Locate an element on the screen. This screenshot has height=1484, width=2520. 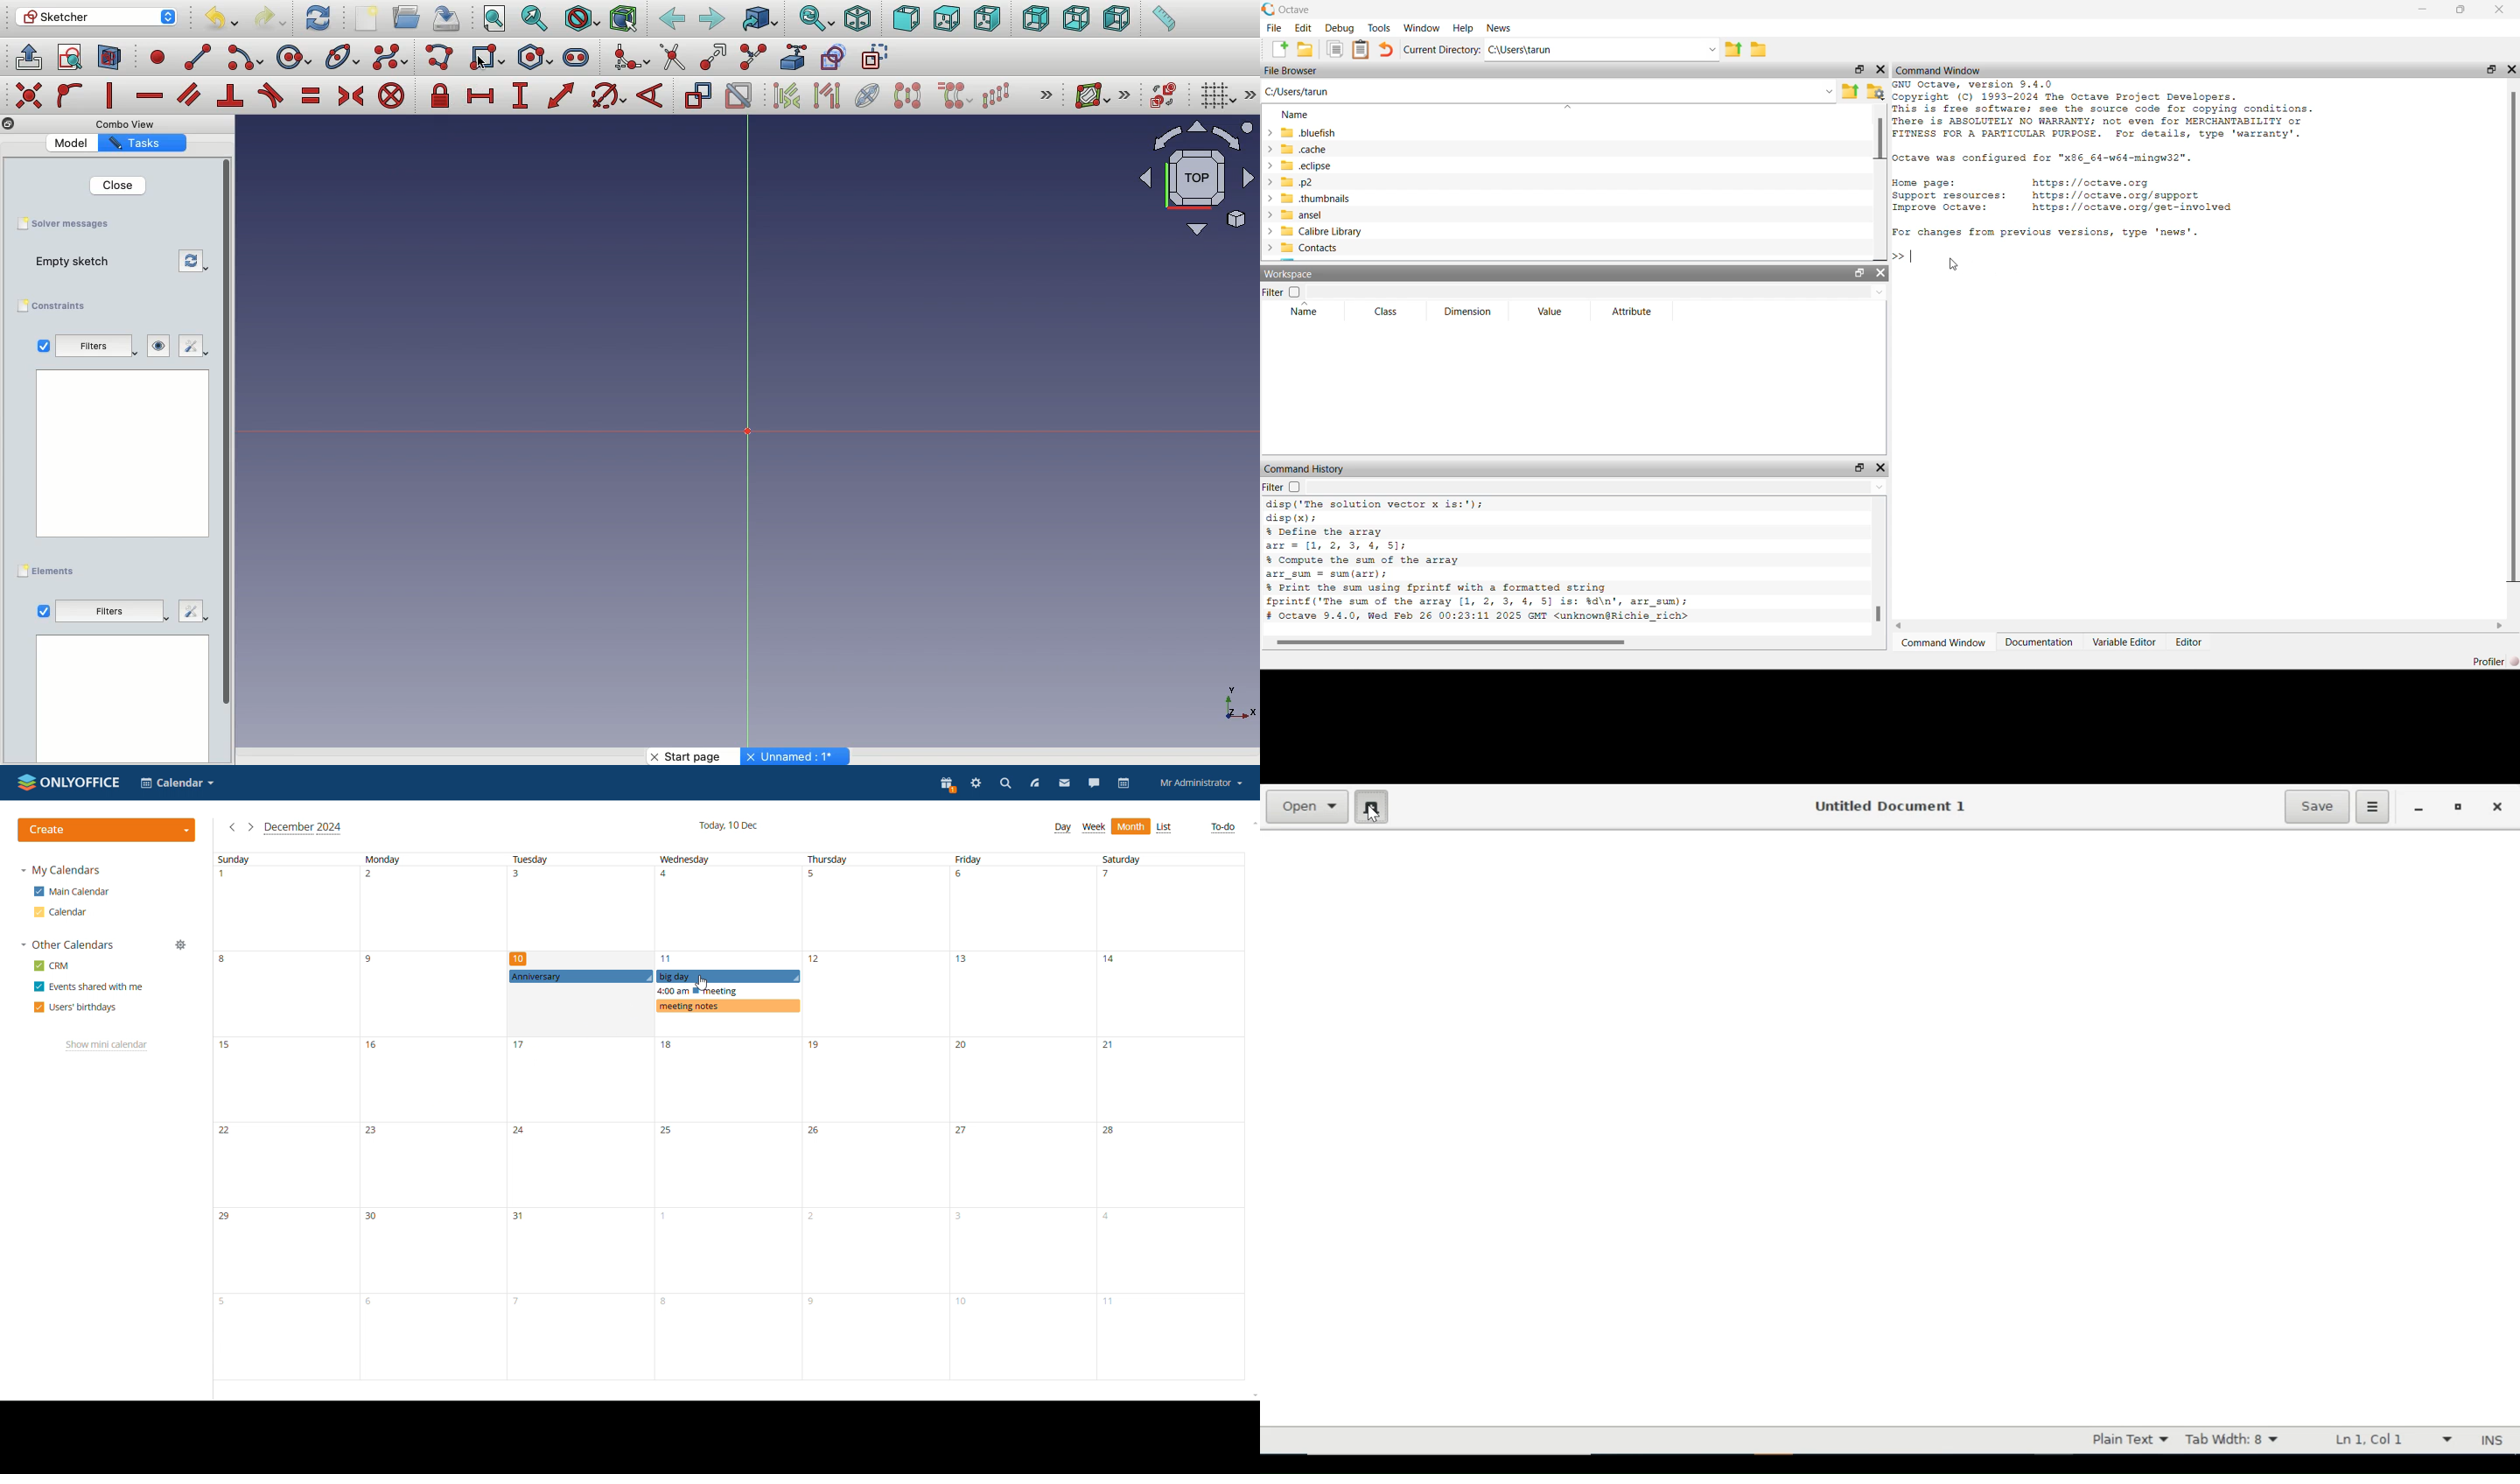
Axis is located at coordinates (739, 433).